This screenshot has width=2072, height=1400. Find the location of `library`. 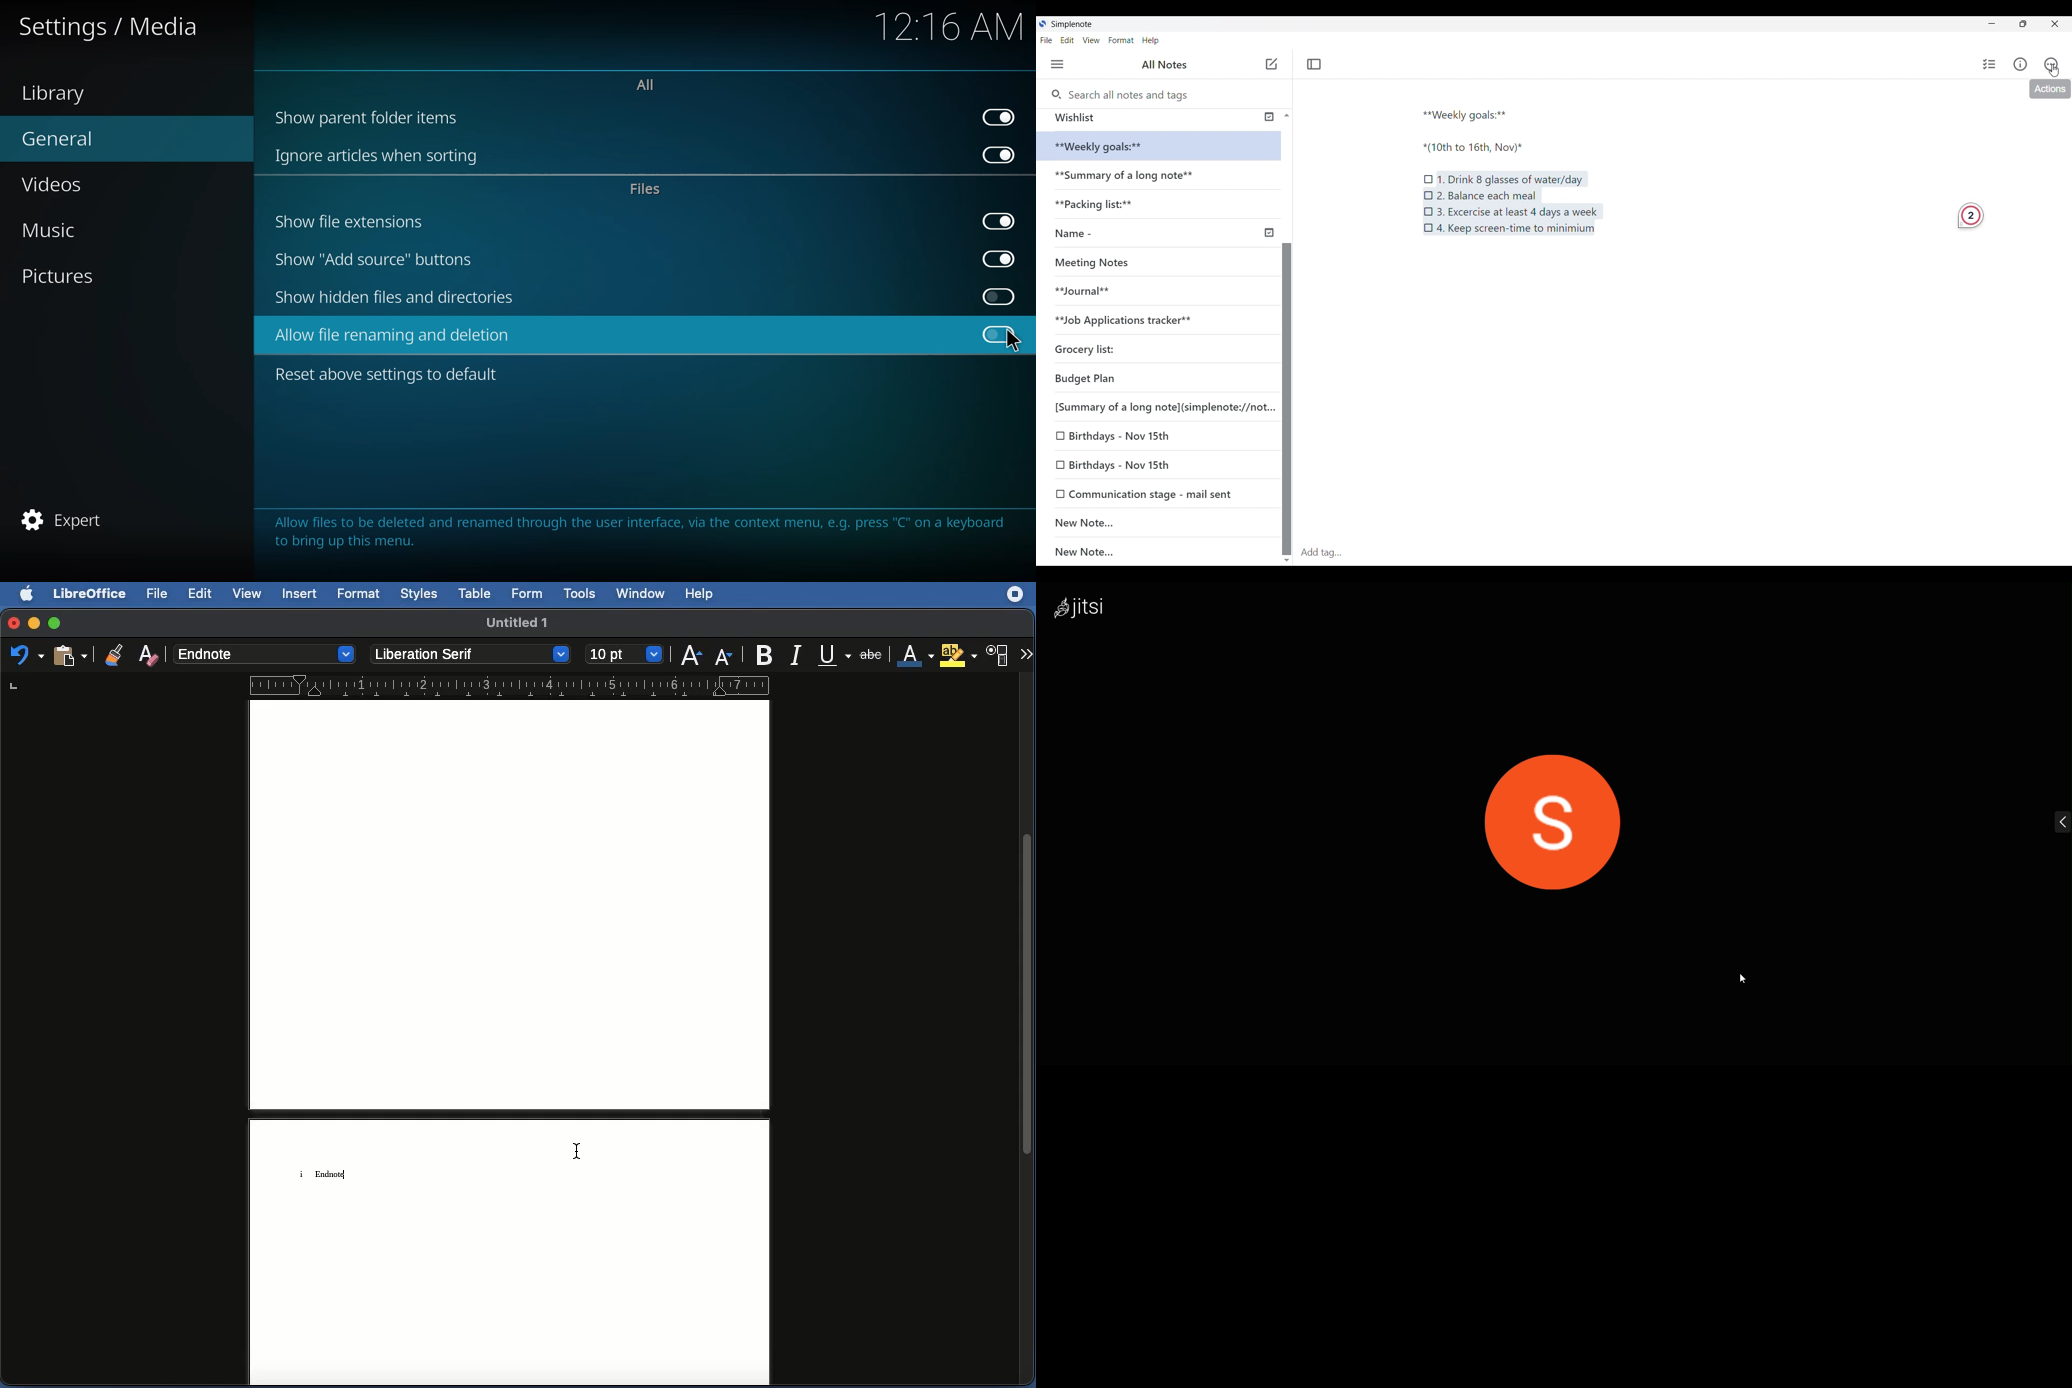

library is located at coordinates (57, 92).